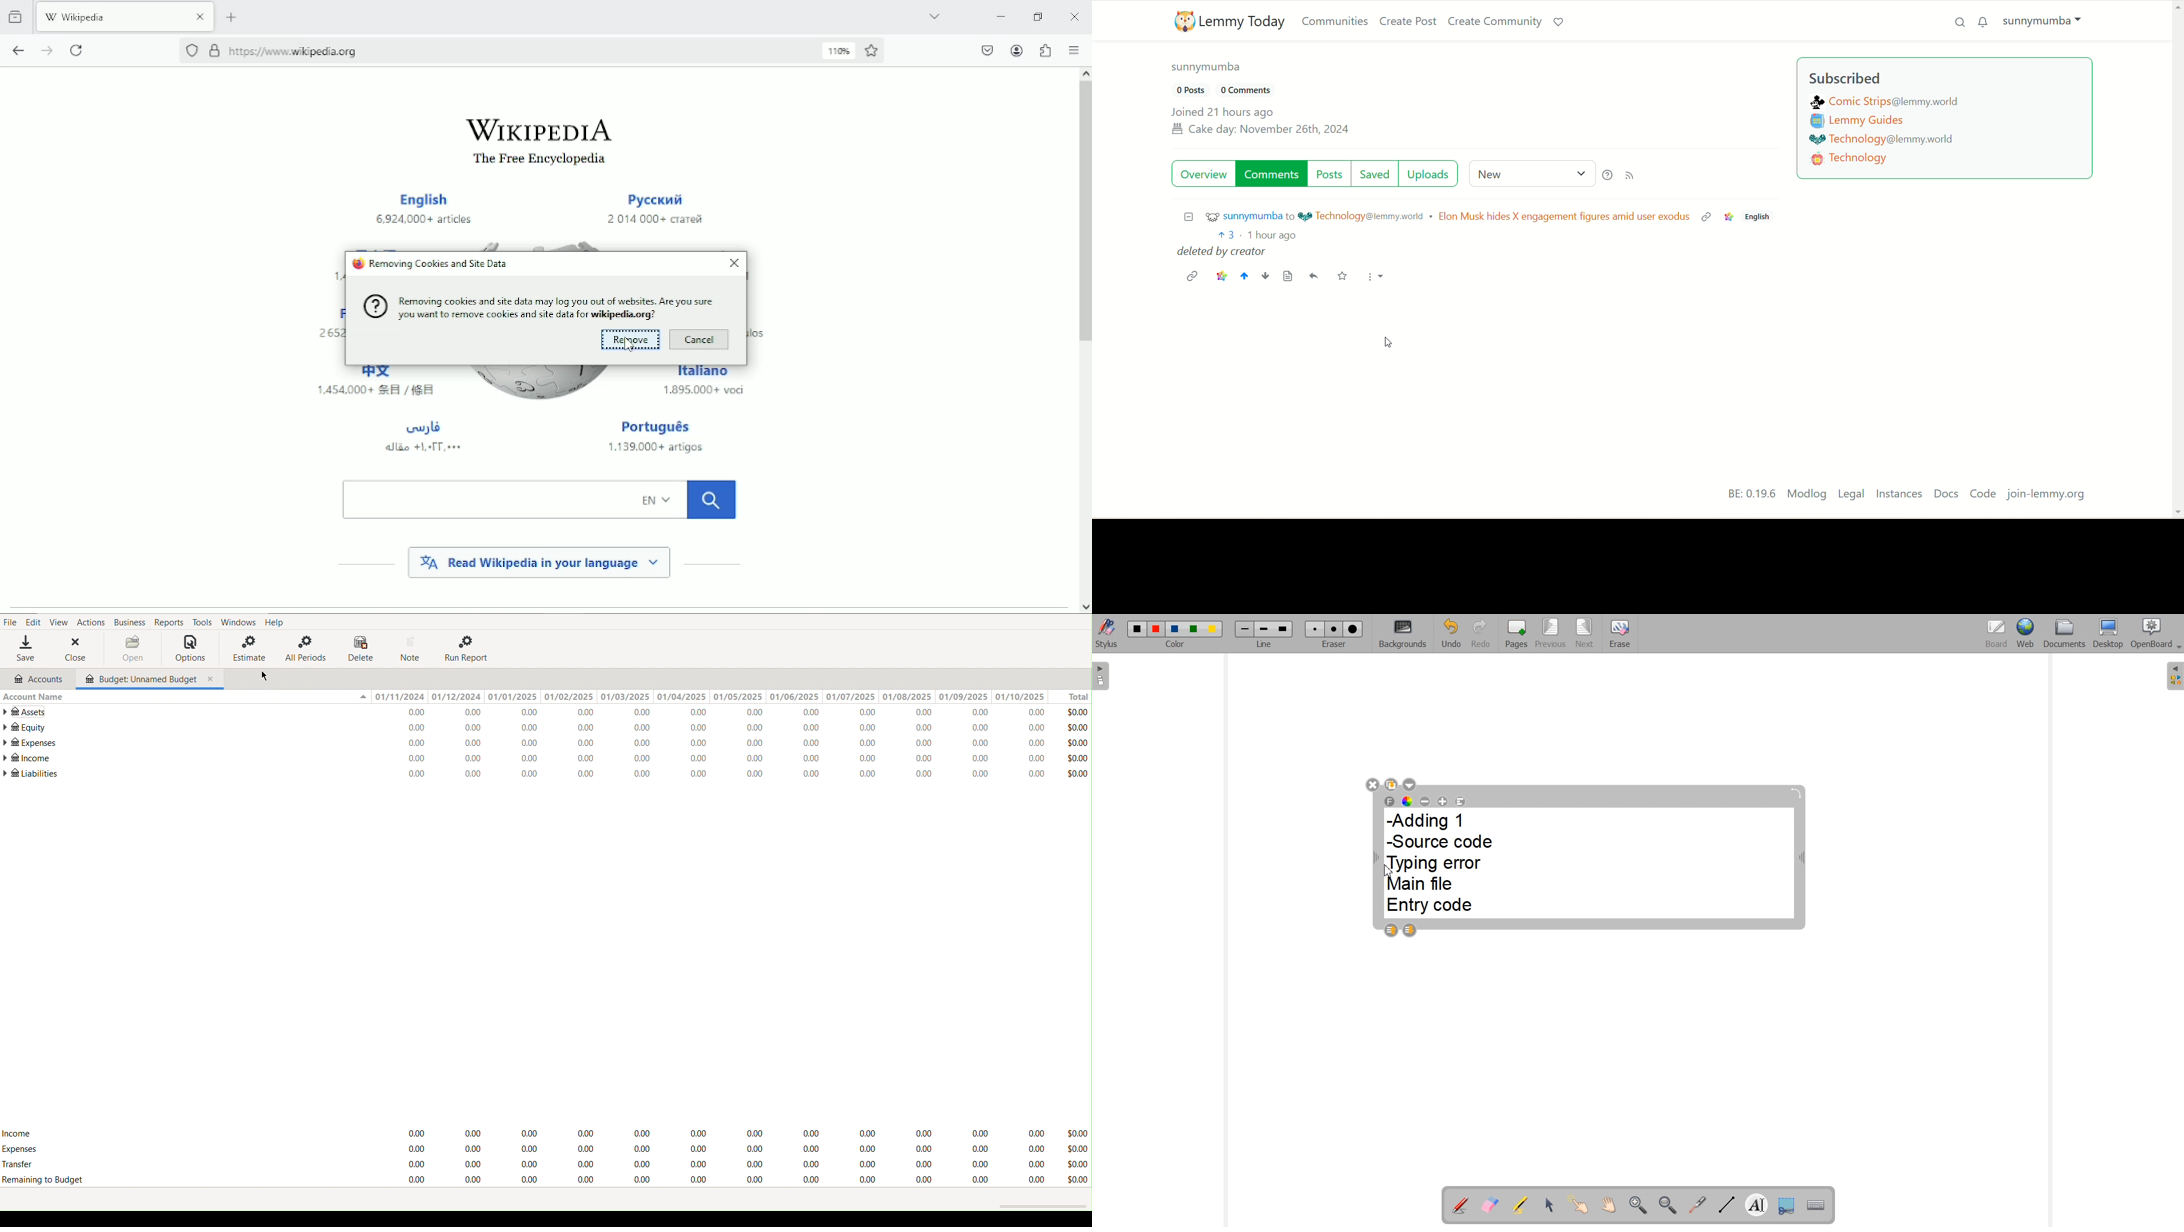 Image resolution: width=2184 pixels, height=1232 pixels. What do you see at coordinates (1073, 50) in the screenshot?
I see `open application menu` at bounding box center [1073, 50].